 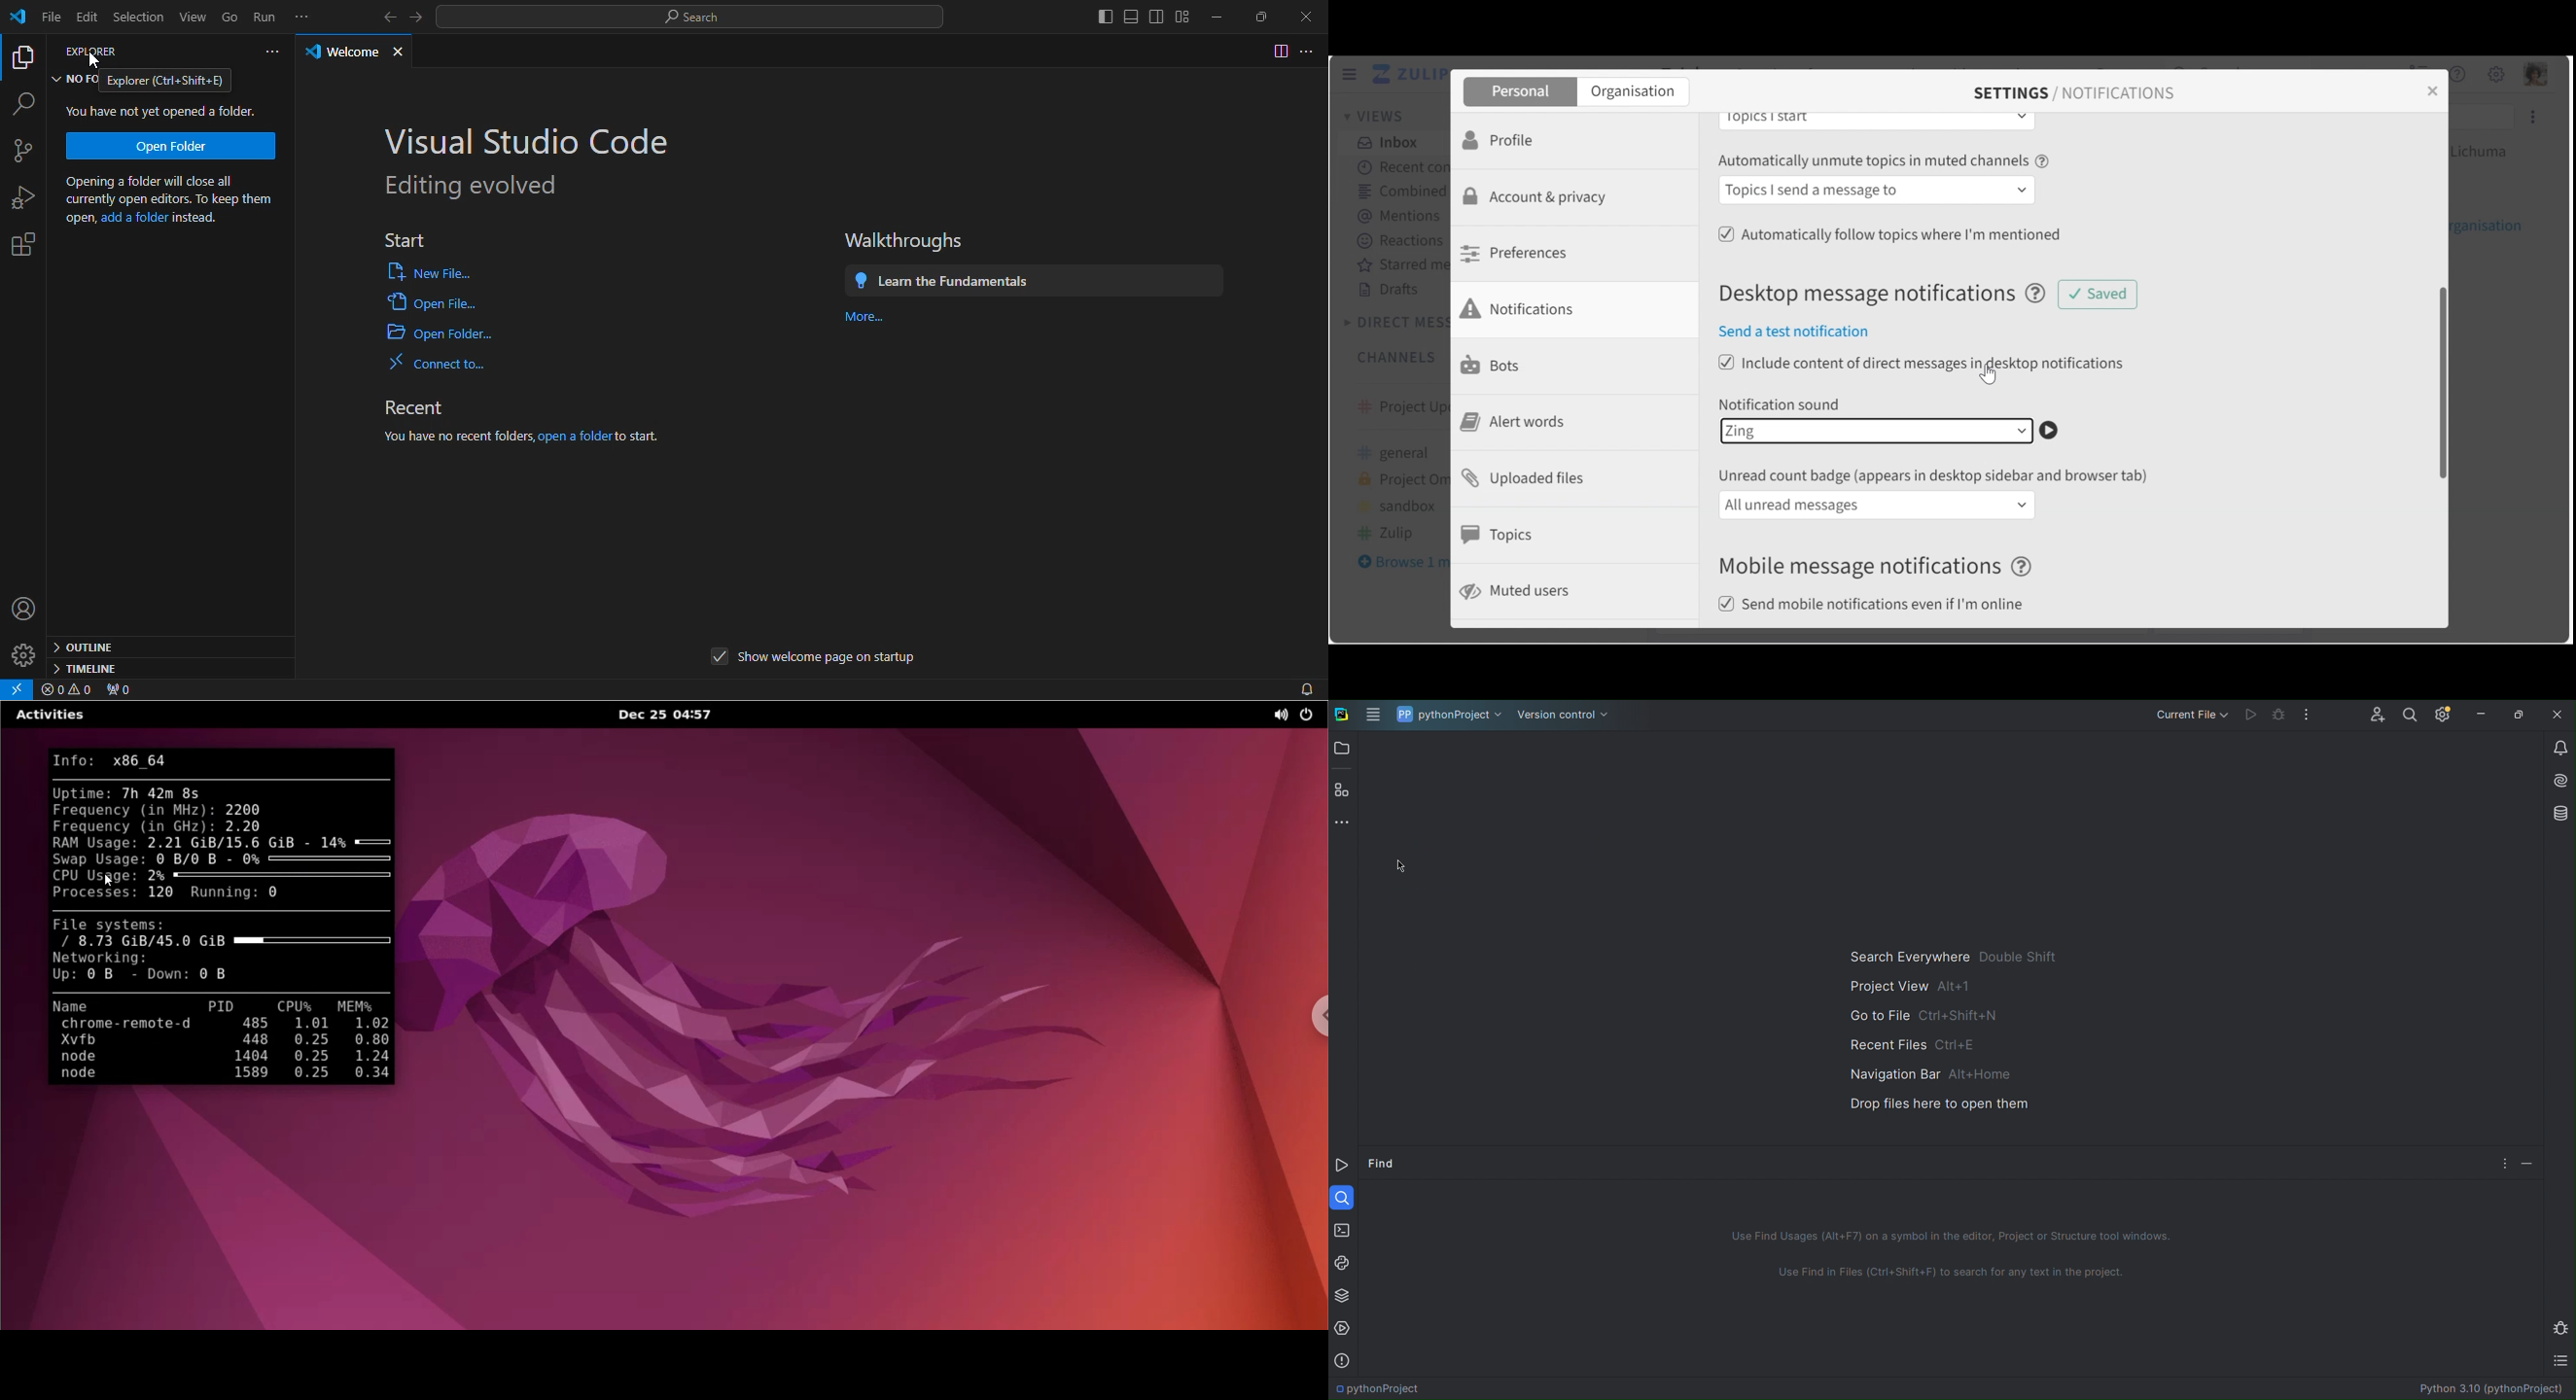 I want to click on Account & Privacy, so click(x=1539, y=198).